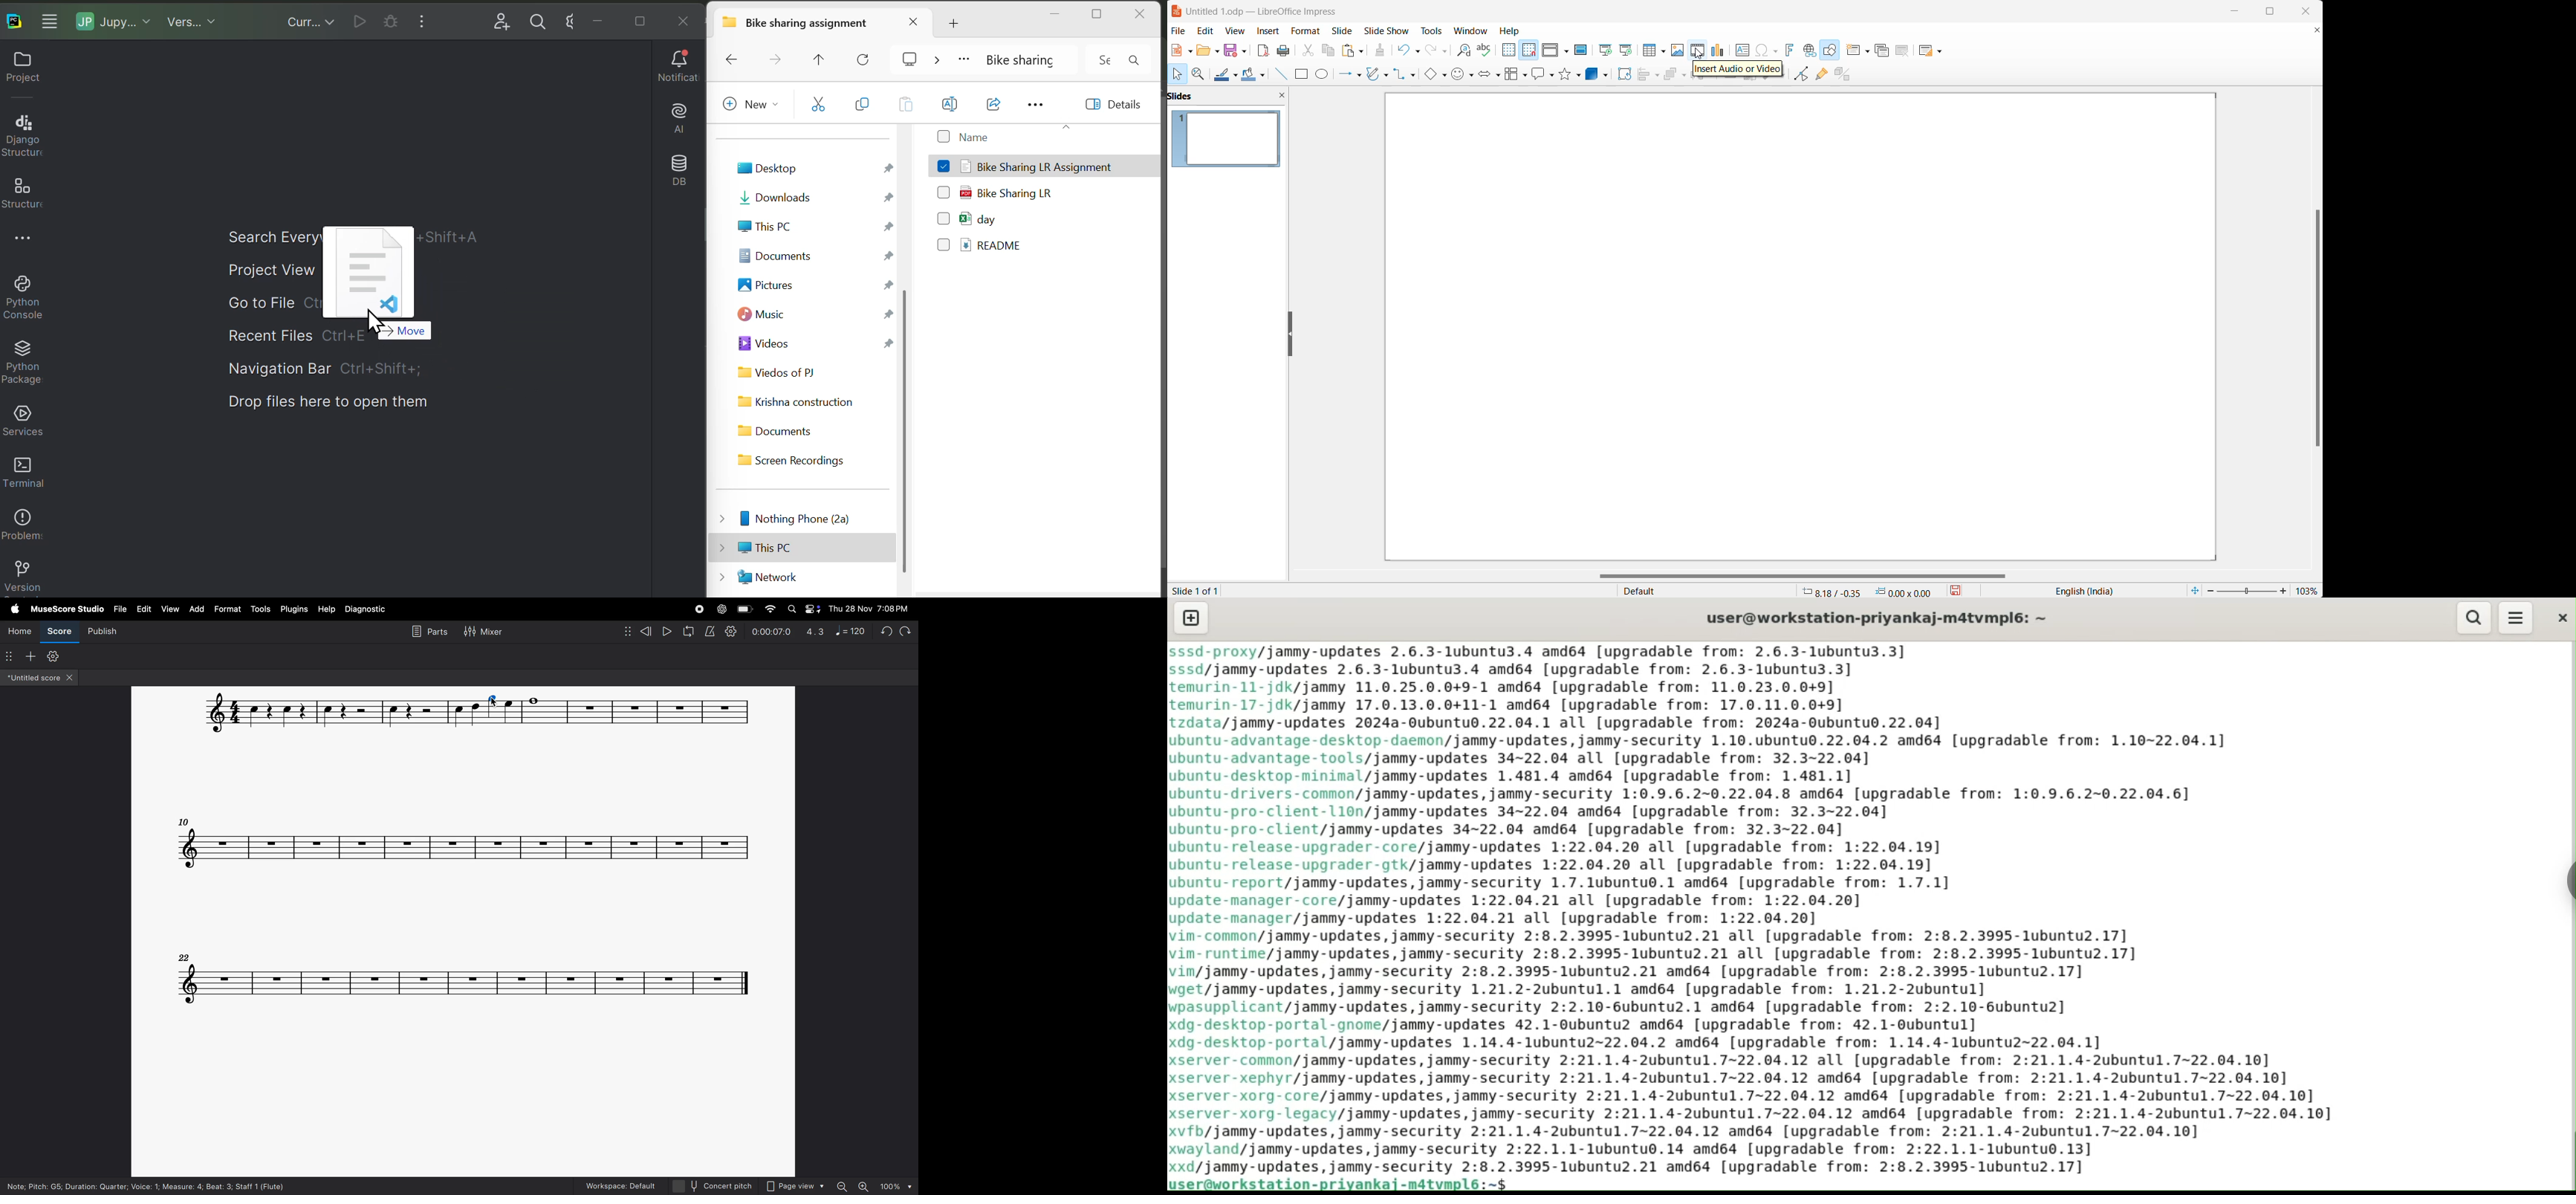  I want to click on Python packages, so click(21, 363).